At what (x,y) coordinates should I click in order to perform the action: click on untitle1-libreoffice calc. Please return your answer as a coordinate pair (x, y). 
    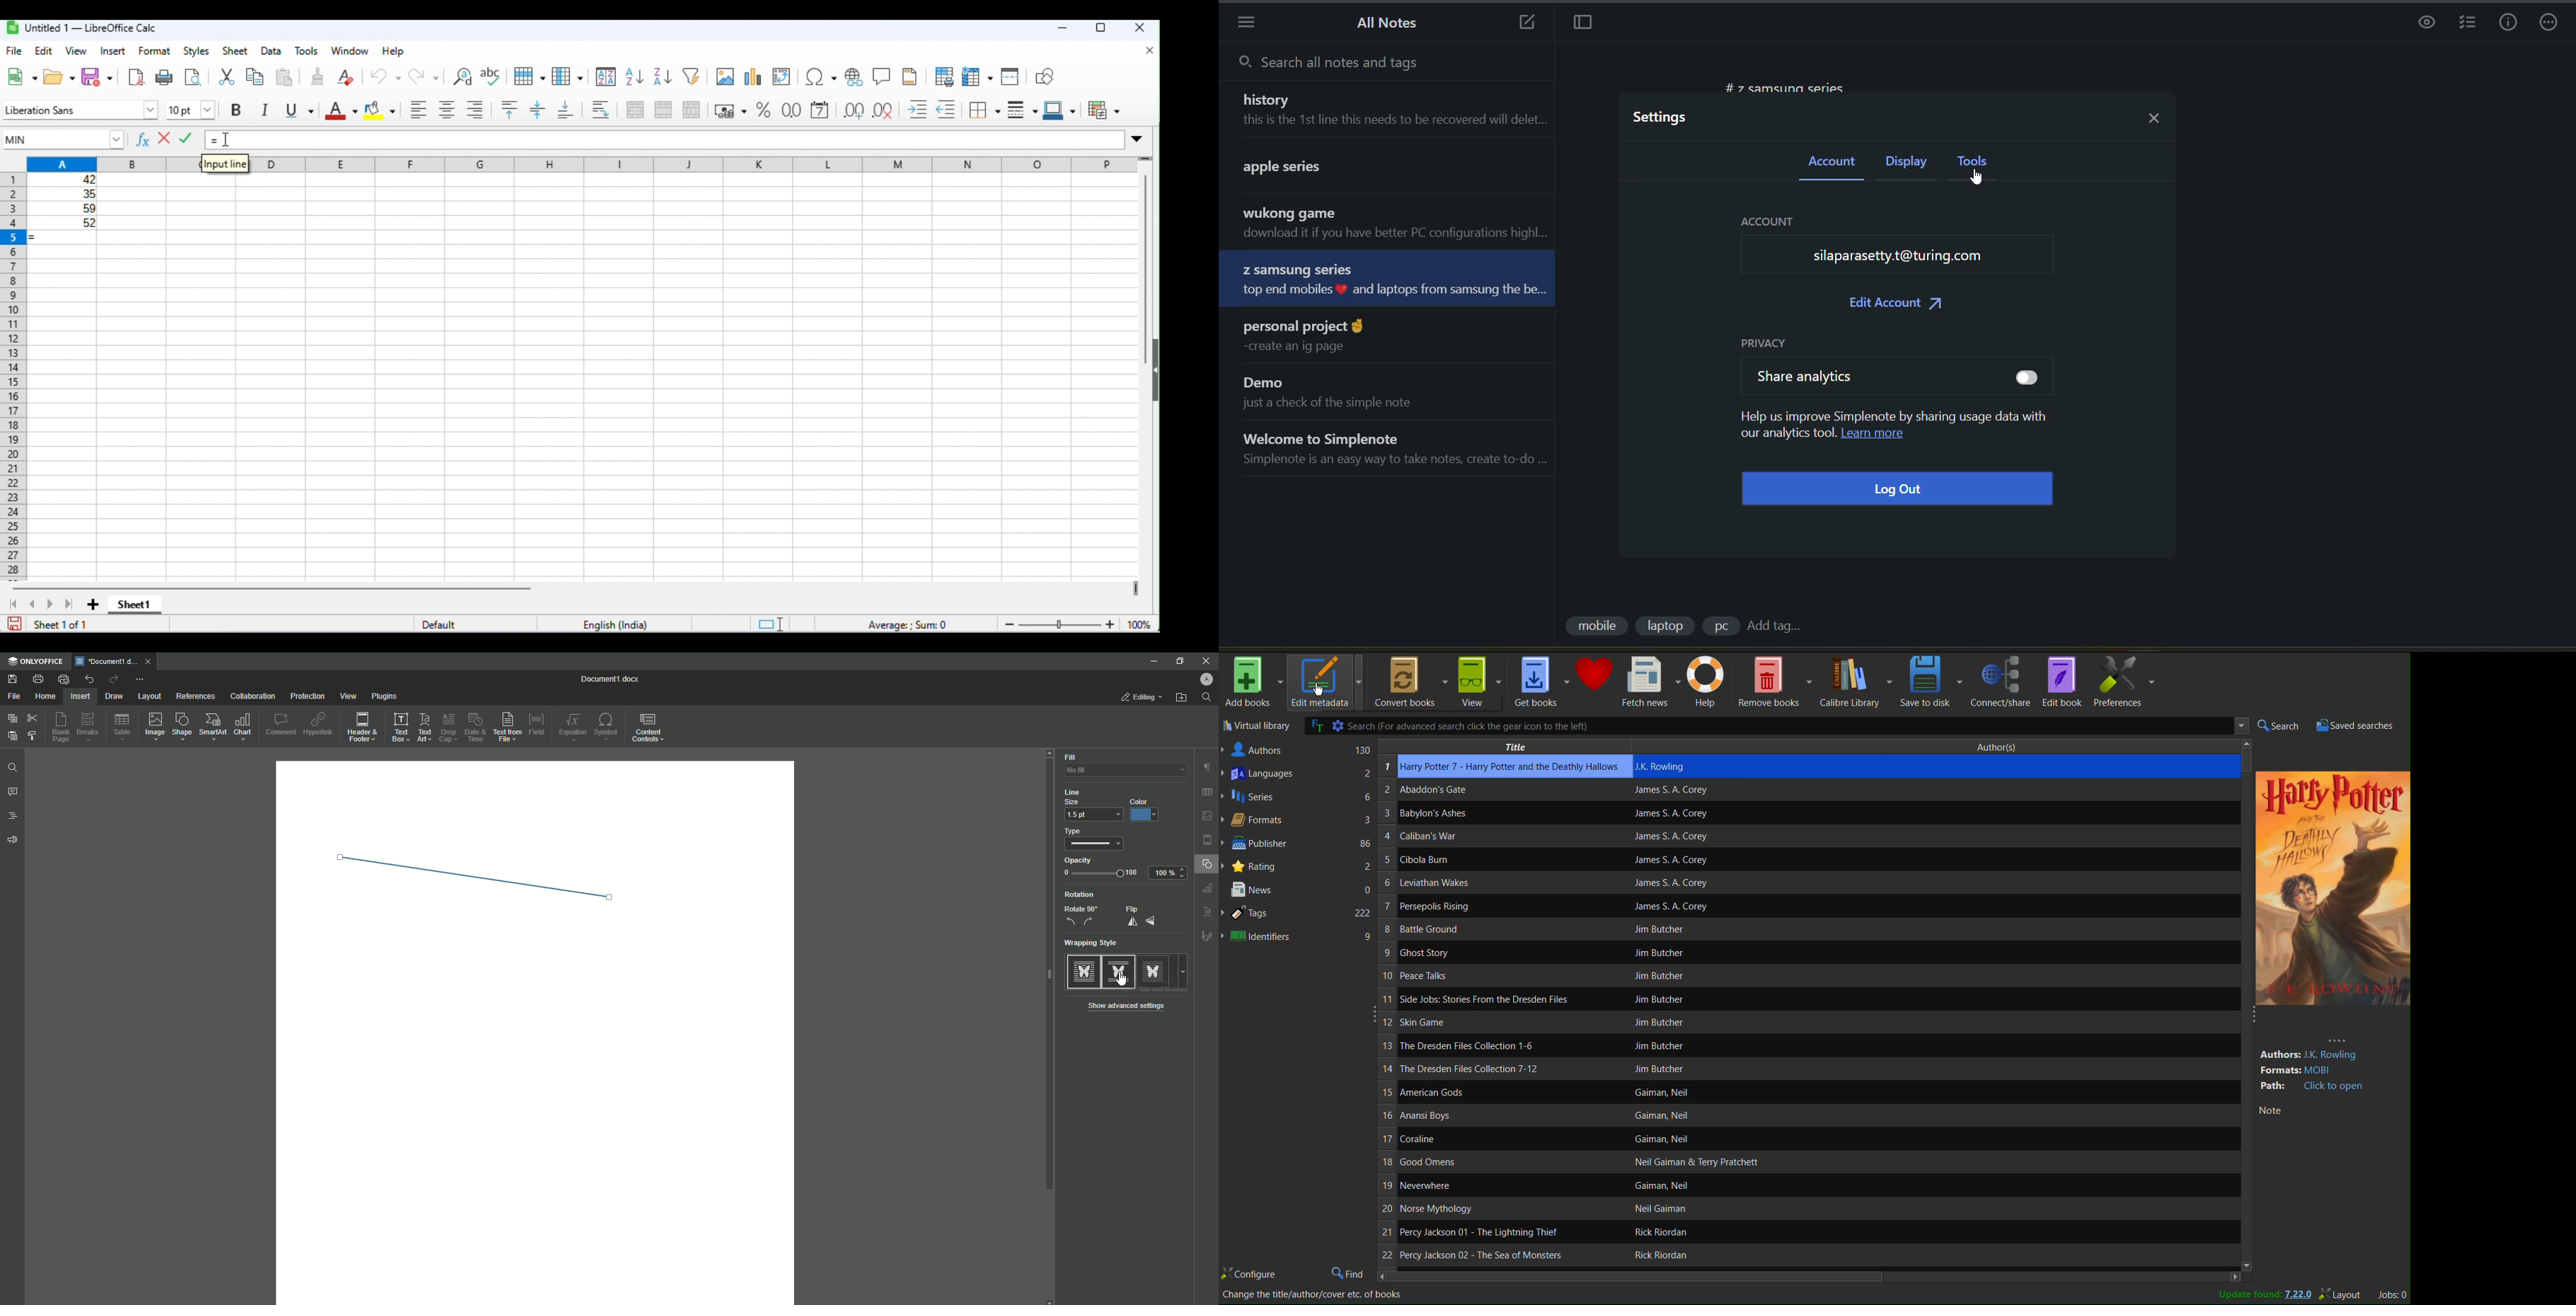
    Looking at the image, I should click on (81, 28).